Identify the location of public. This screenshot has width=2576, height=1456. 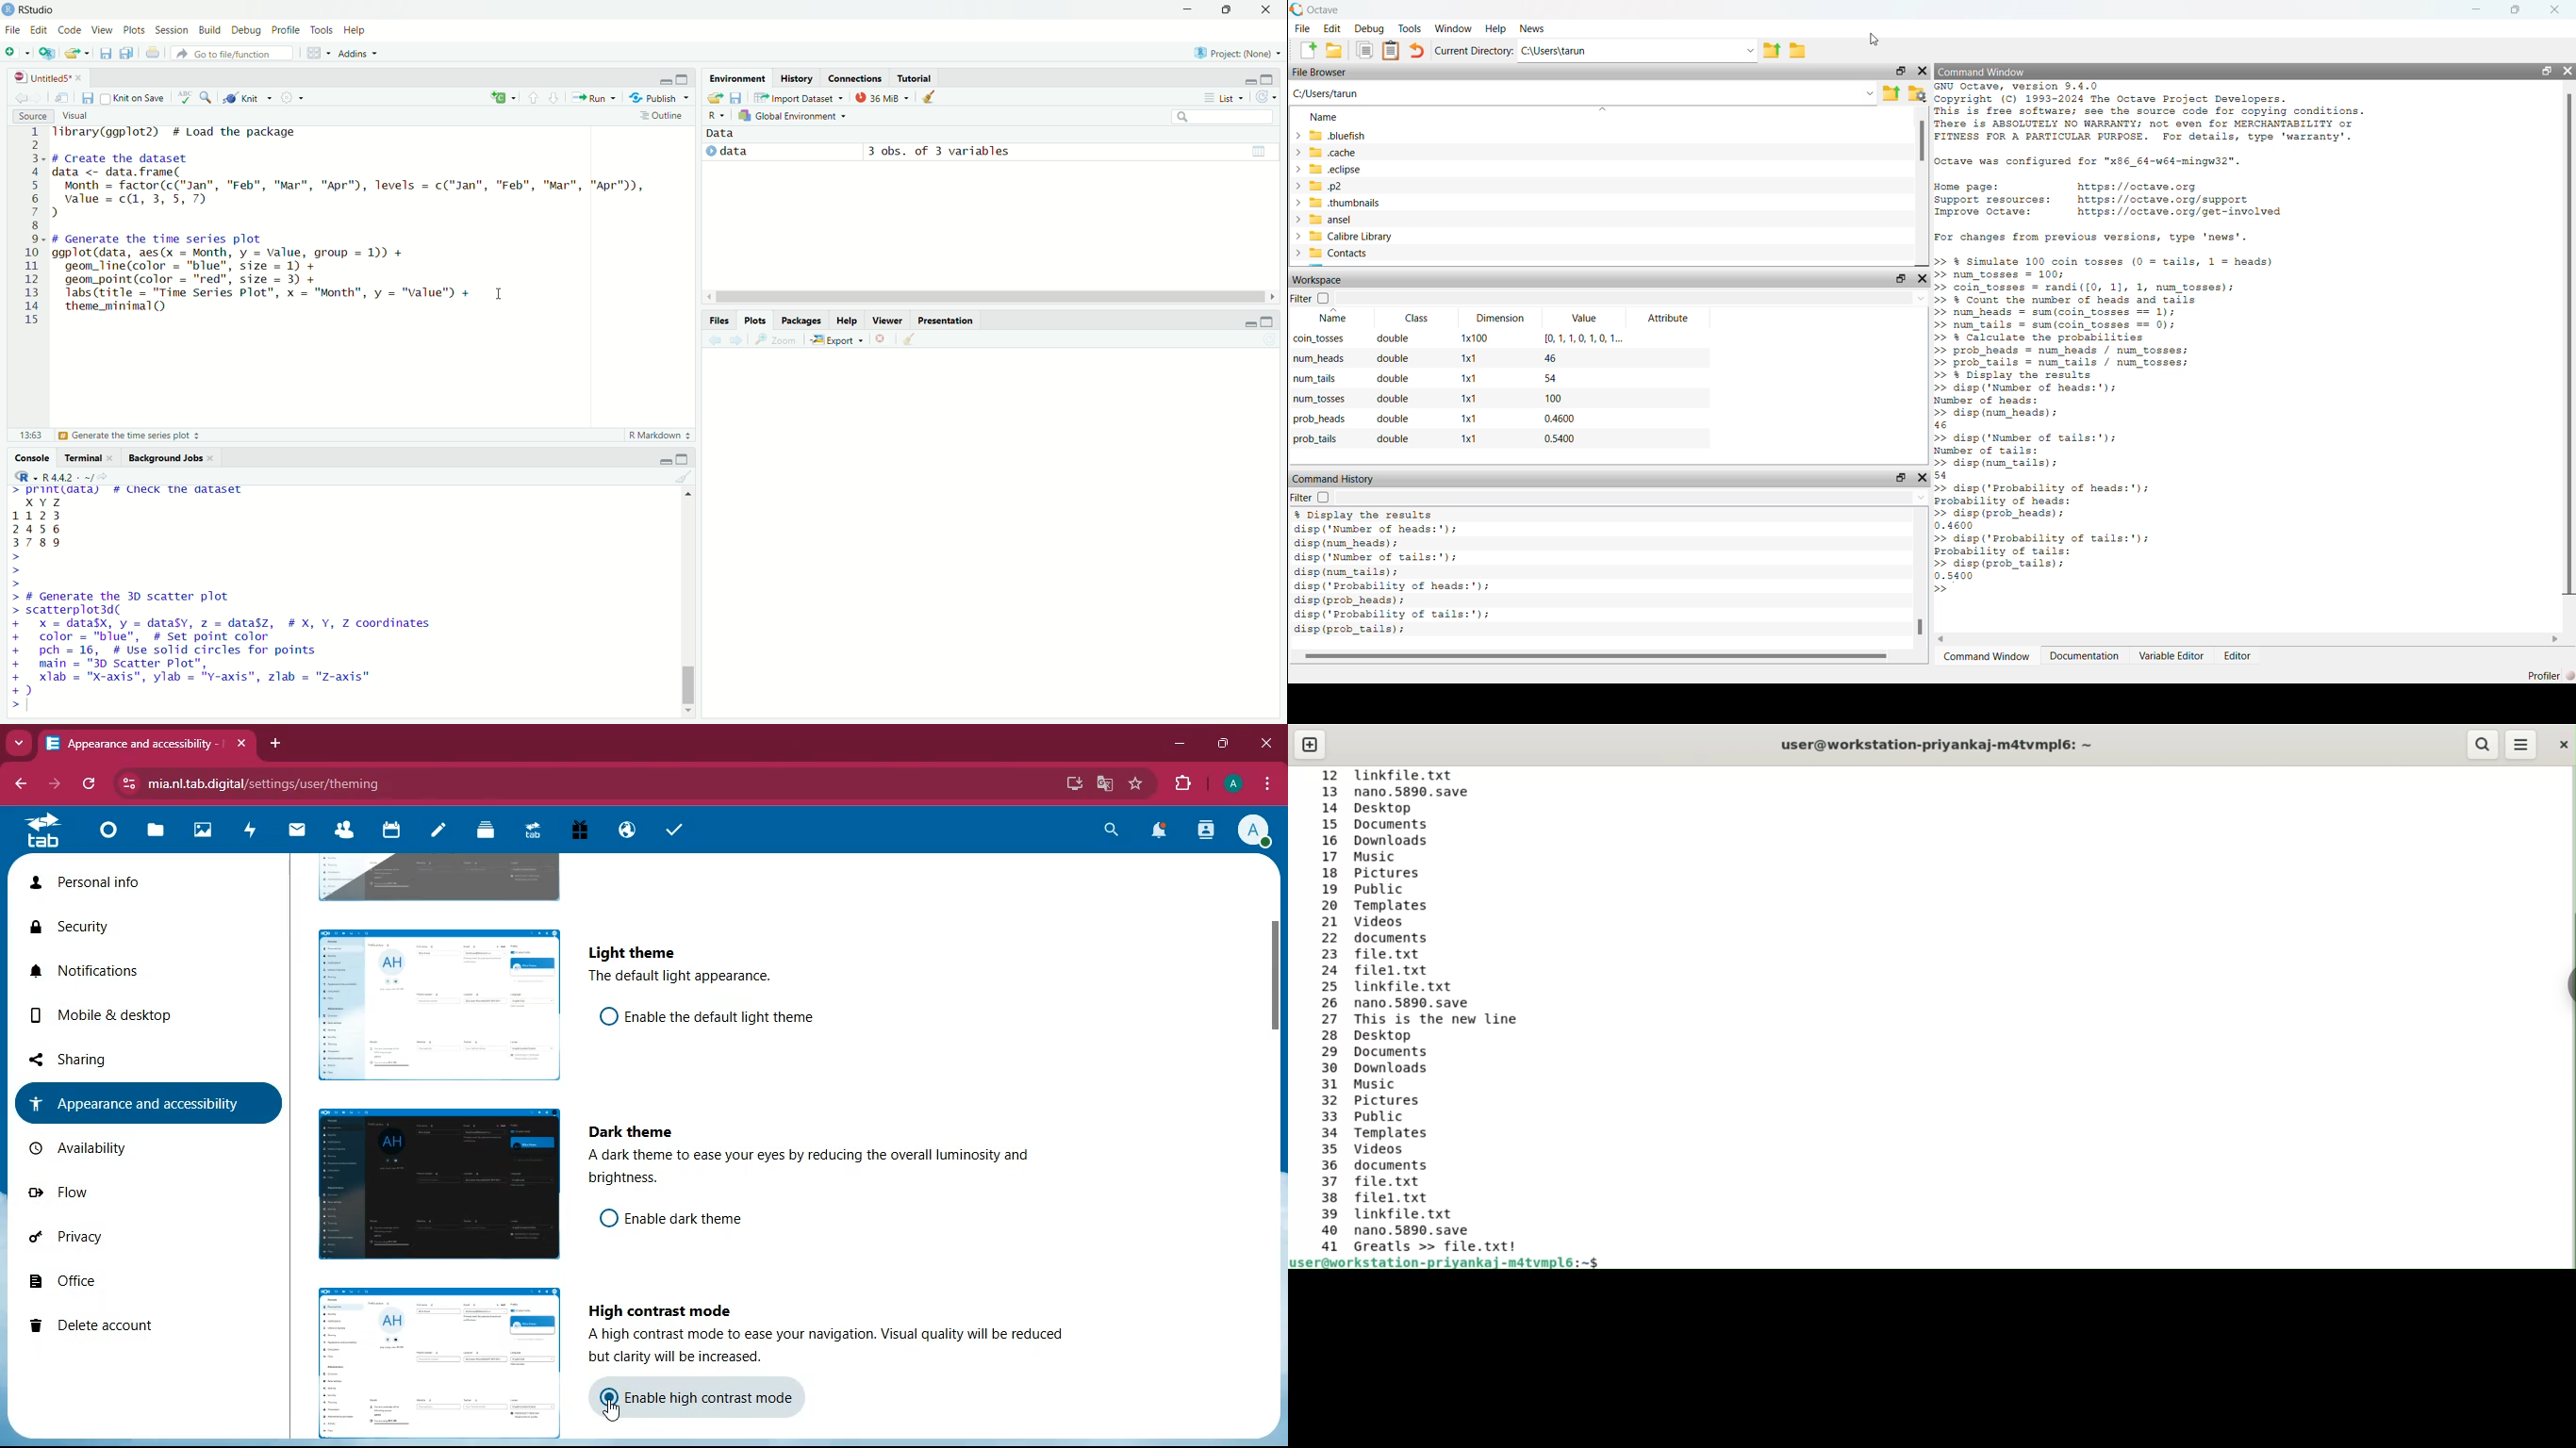
(624, 831).